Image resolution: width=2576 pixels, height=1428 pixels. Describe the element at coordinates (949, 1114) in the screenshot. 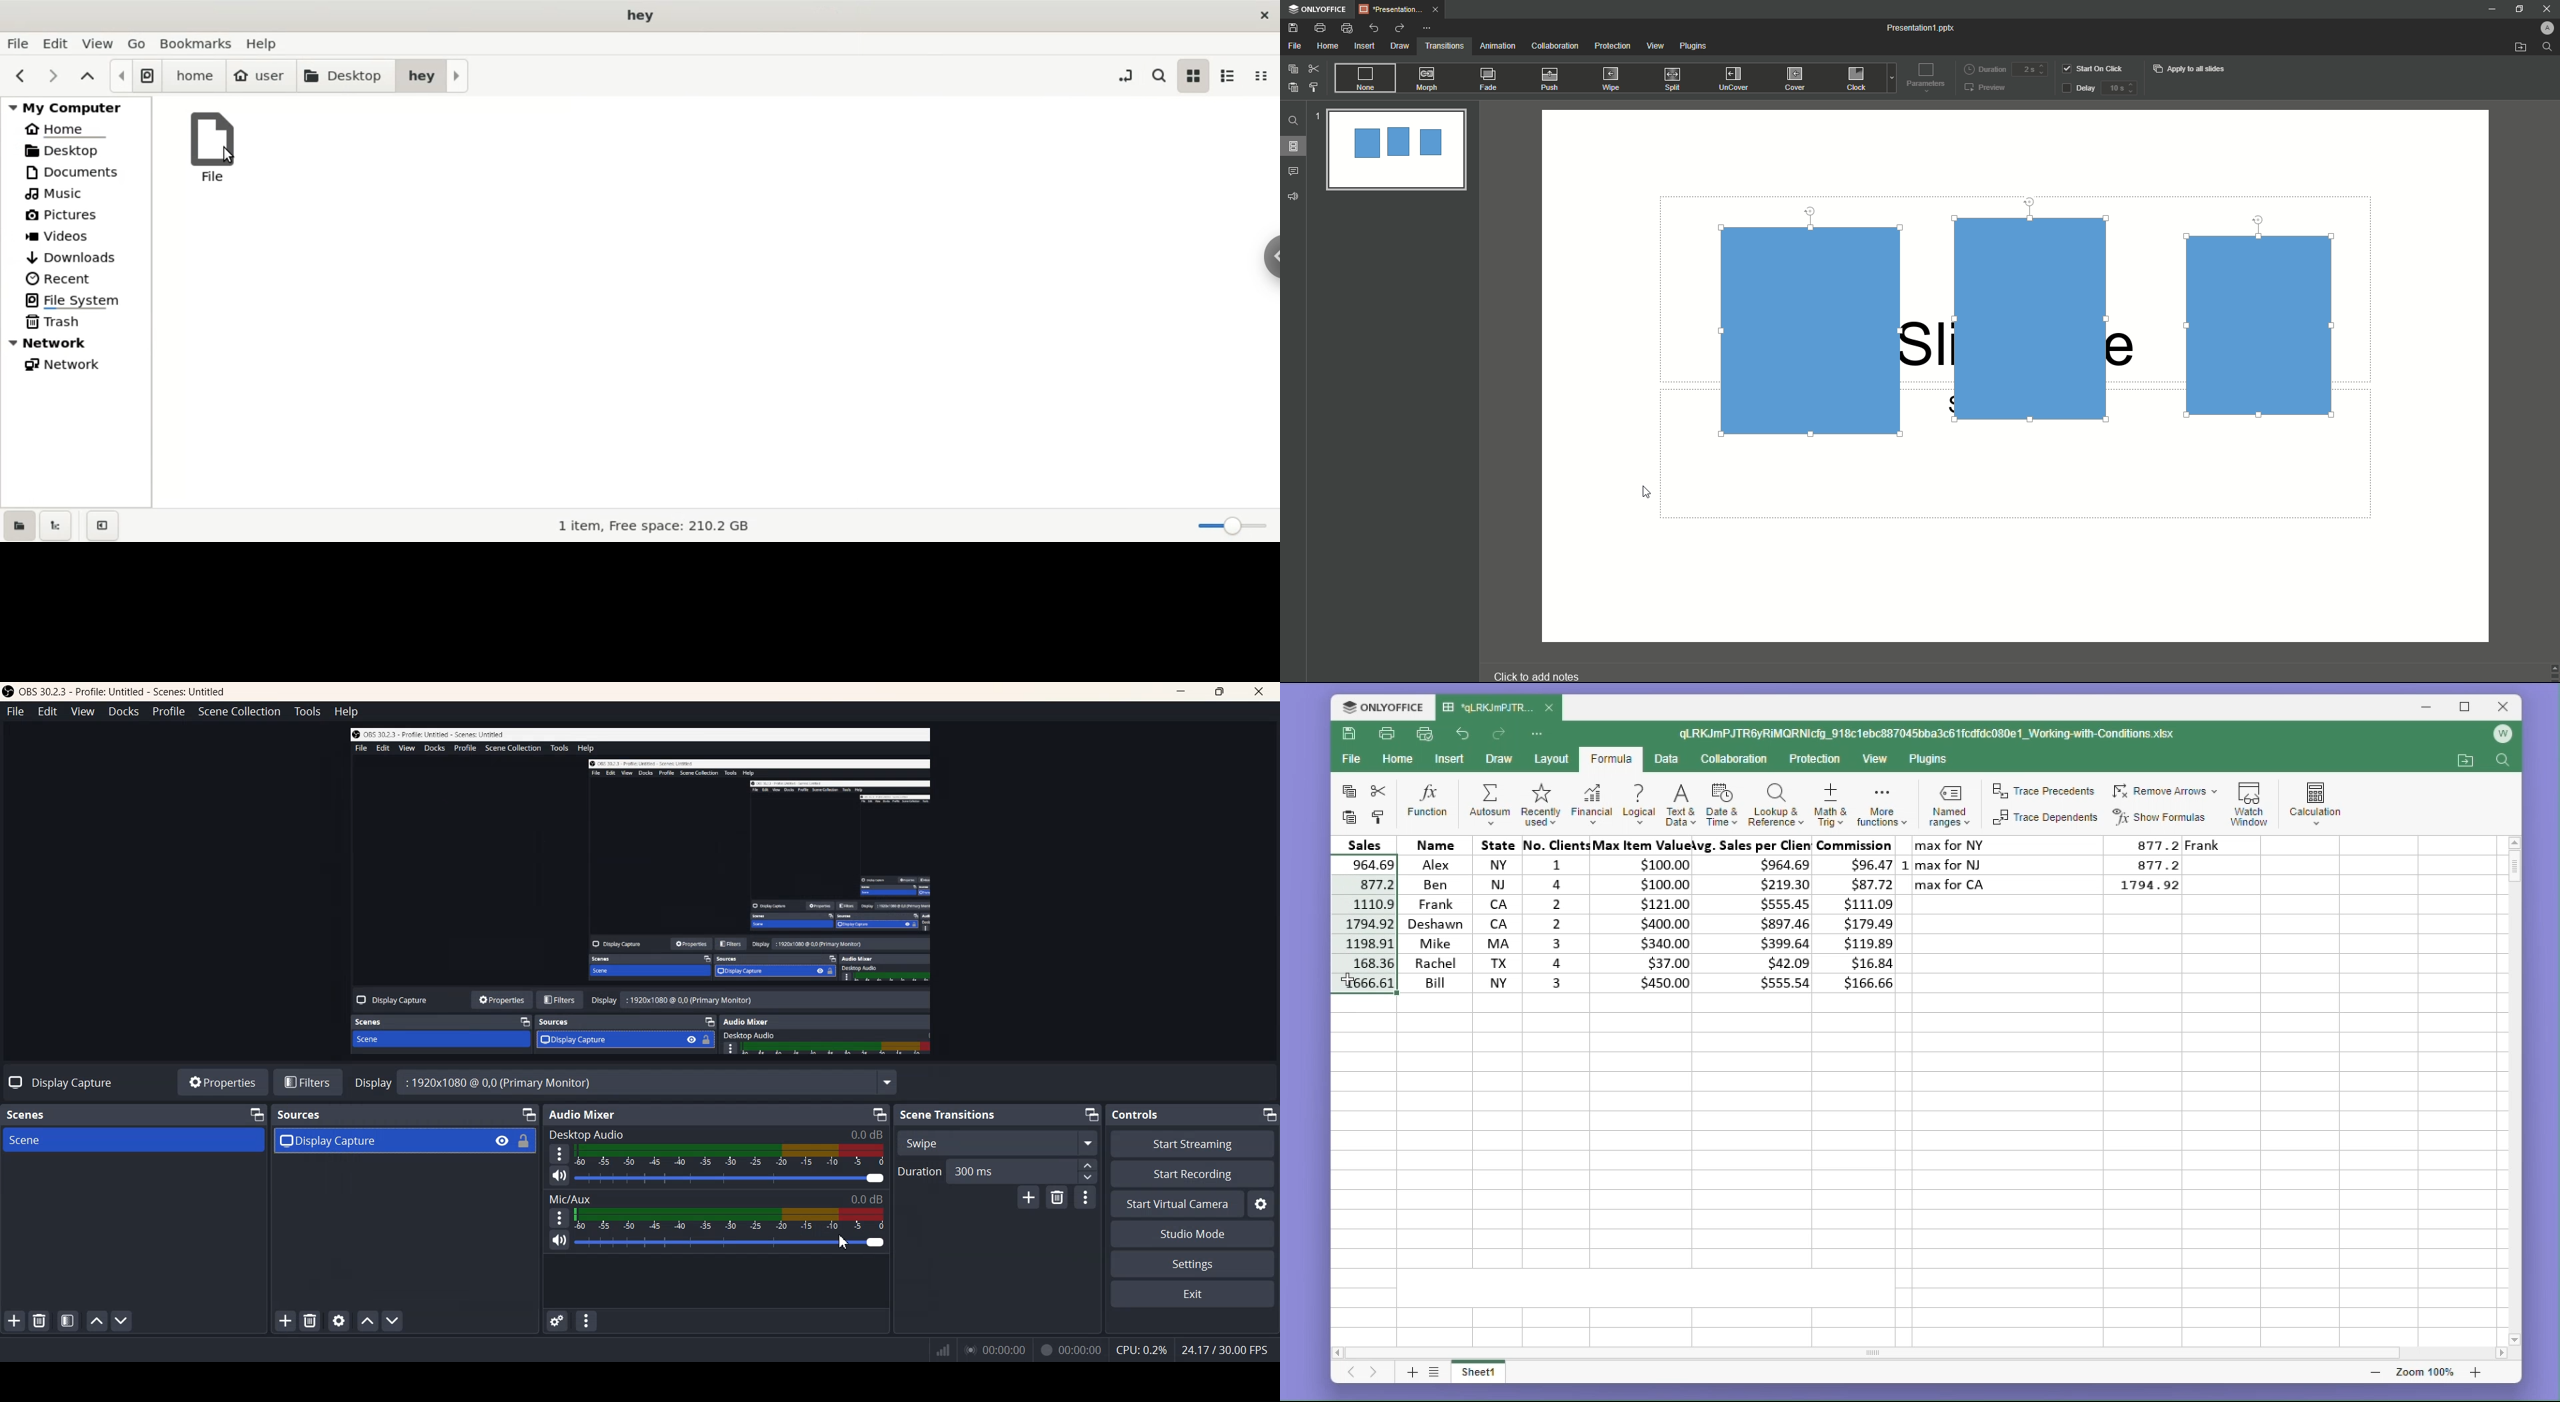

I see `Scene Transitions` at that location.